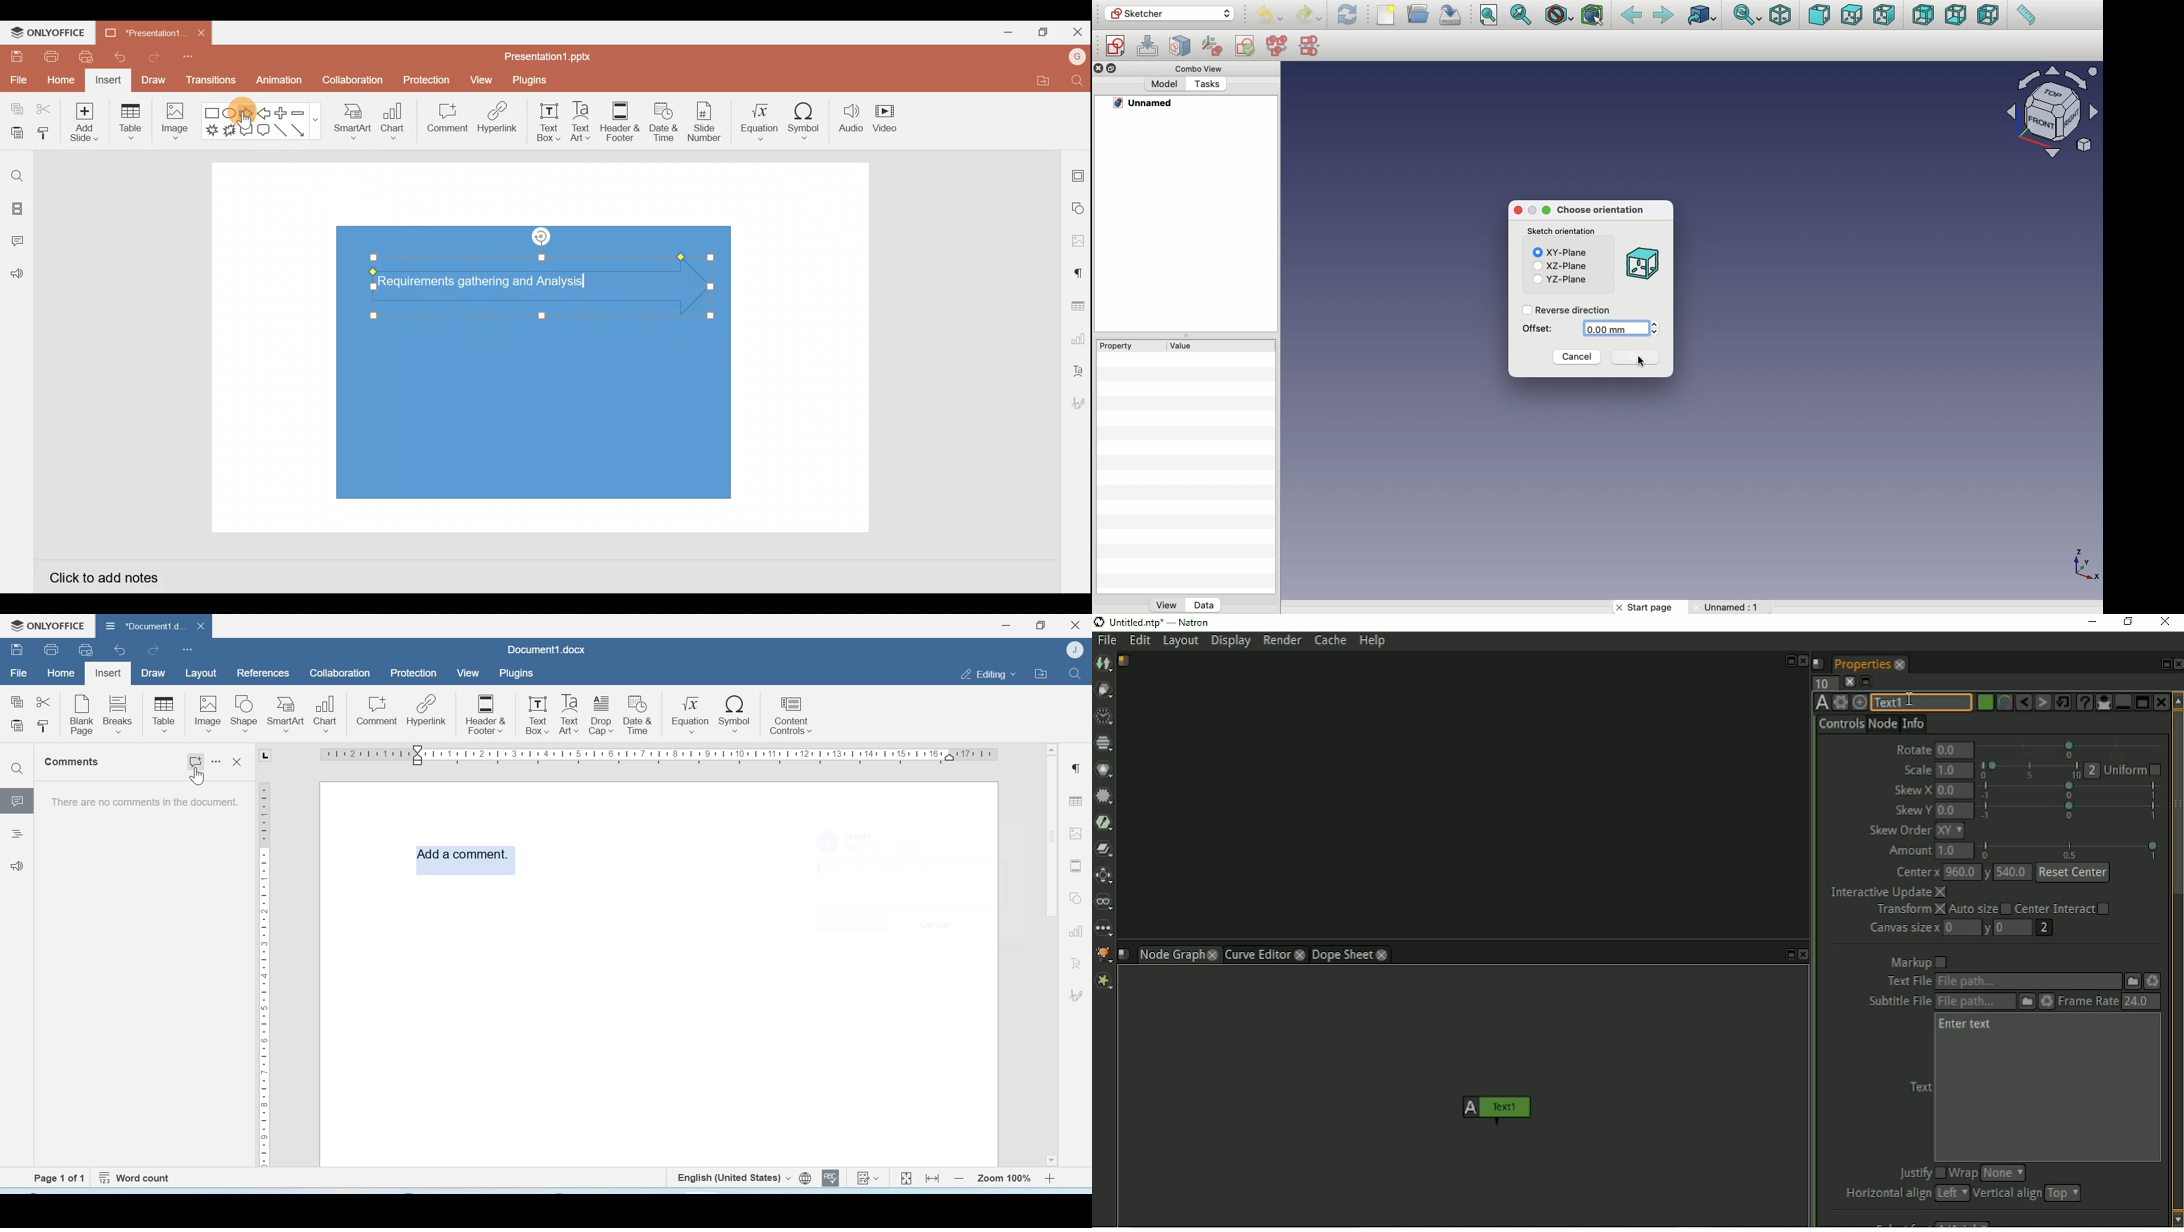  Describe the element at coordinates (648, 757) in the screenshot. I see `Scale` at that location.